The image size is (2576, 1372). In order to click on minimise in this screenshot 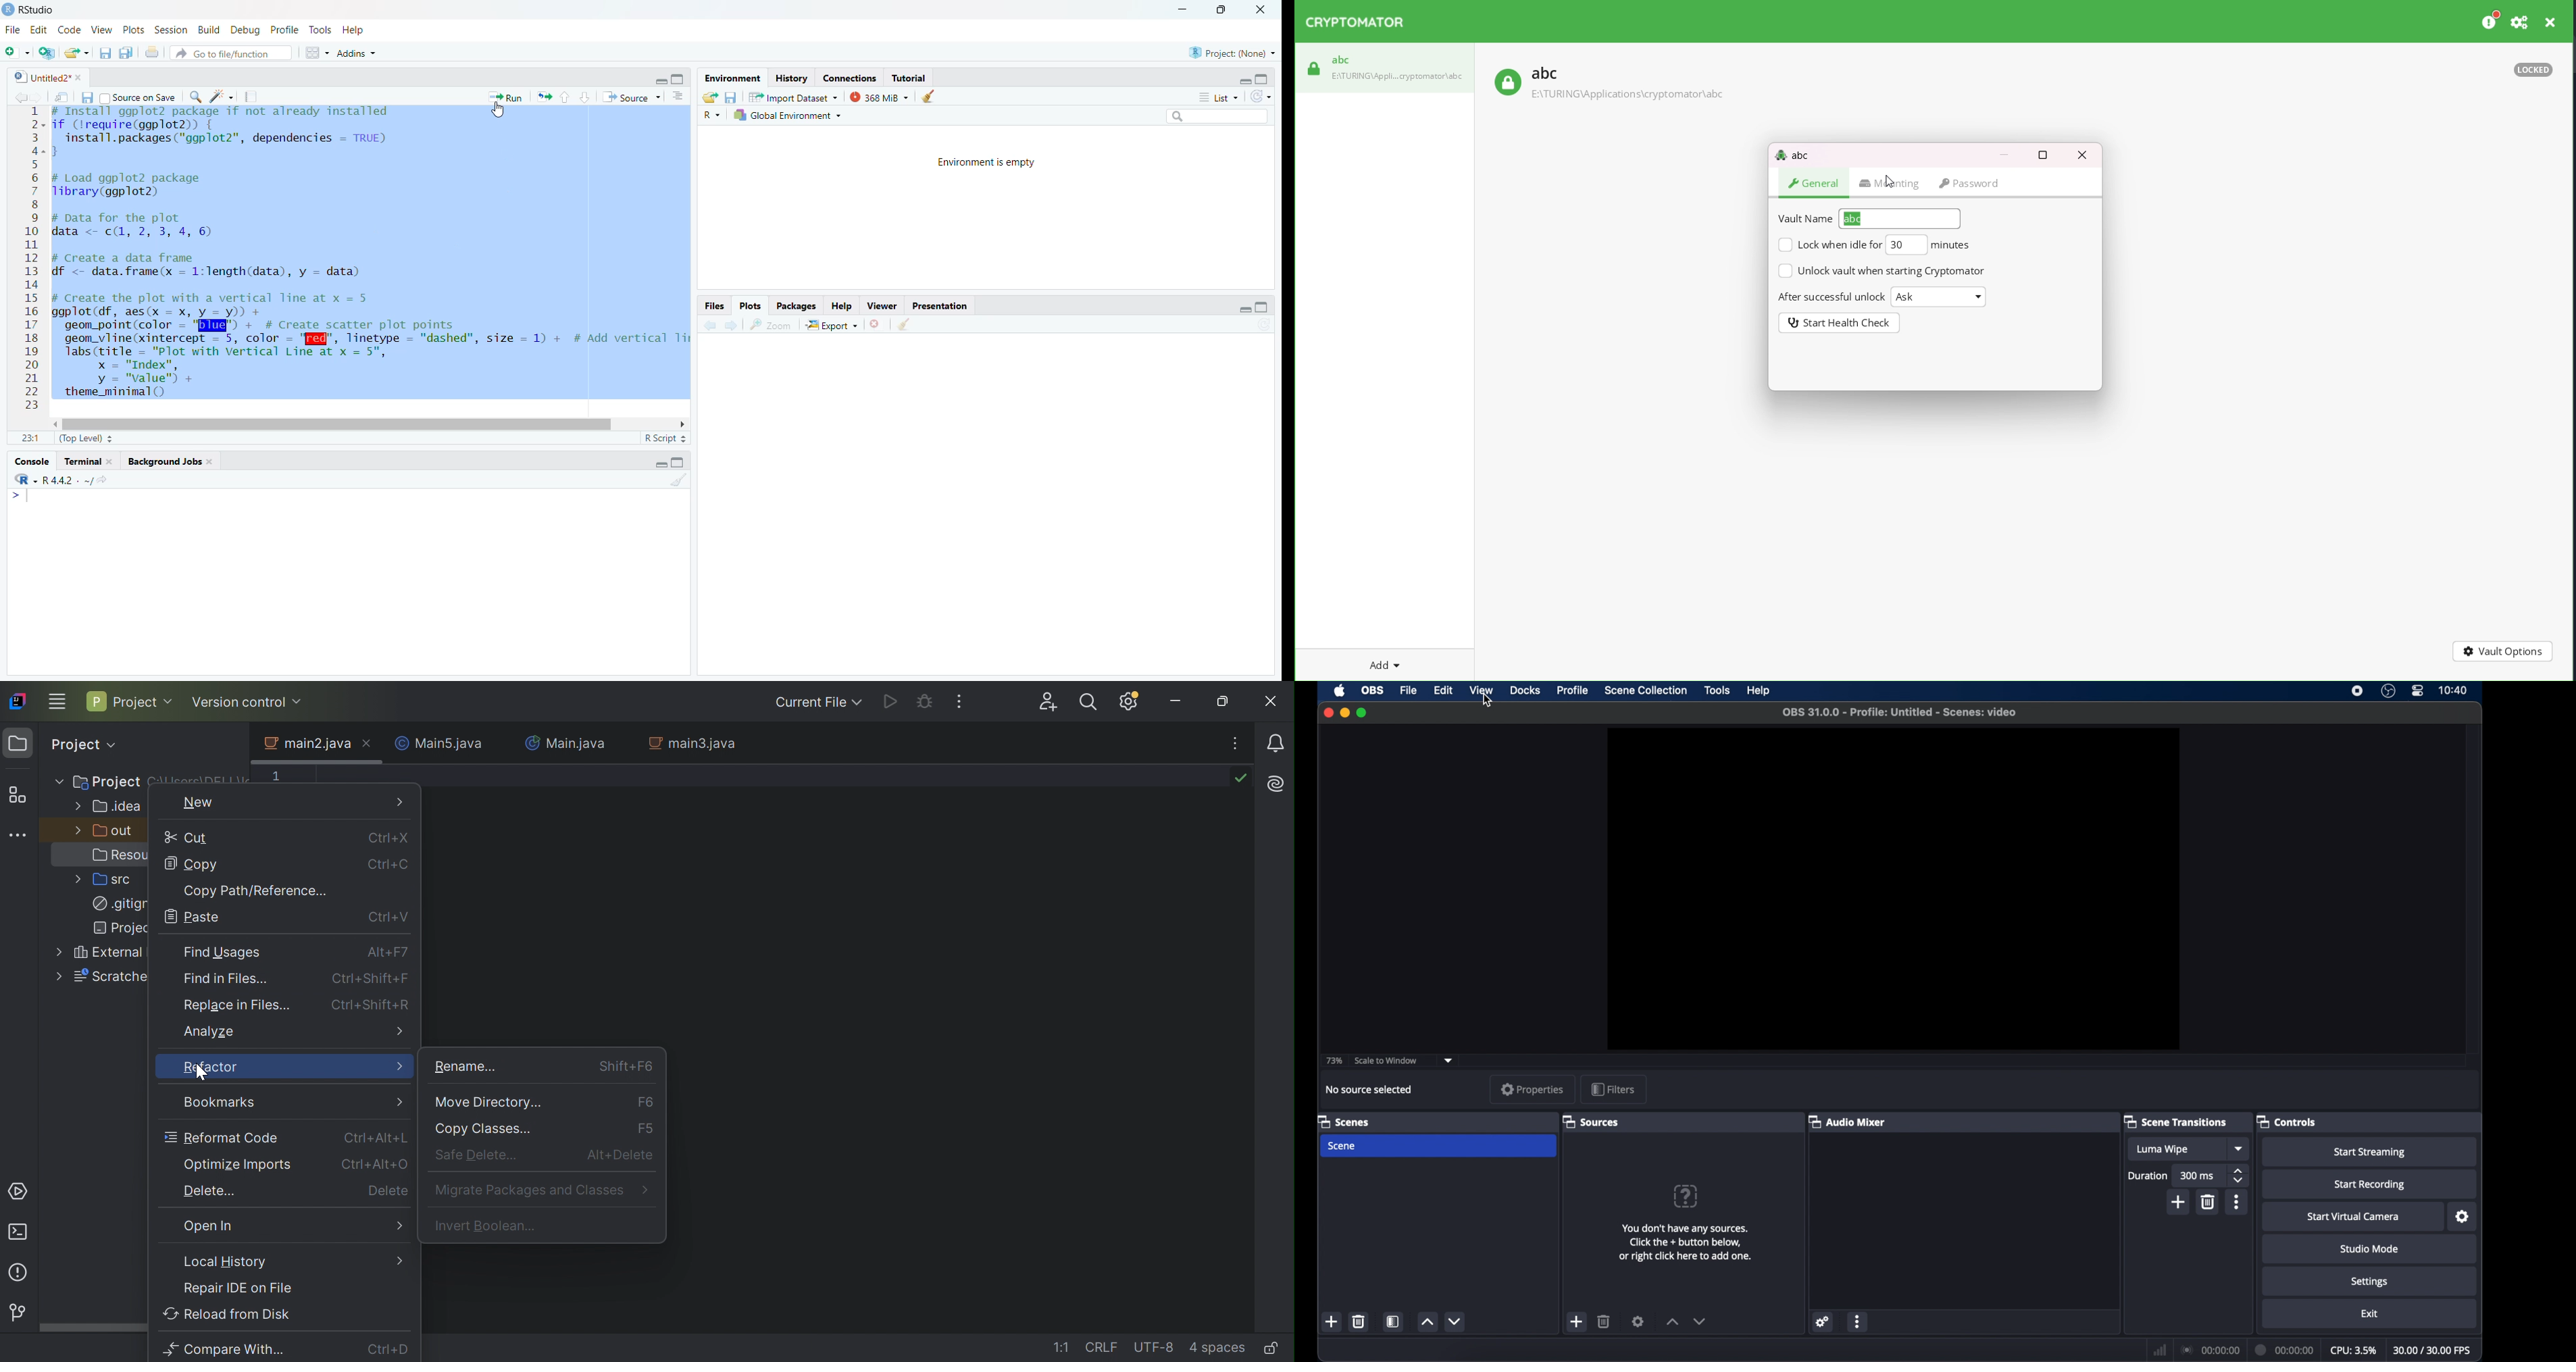, I will do `click(654, 464)`.